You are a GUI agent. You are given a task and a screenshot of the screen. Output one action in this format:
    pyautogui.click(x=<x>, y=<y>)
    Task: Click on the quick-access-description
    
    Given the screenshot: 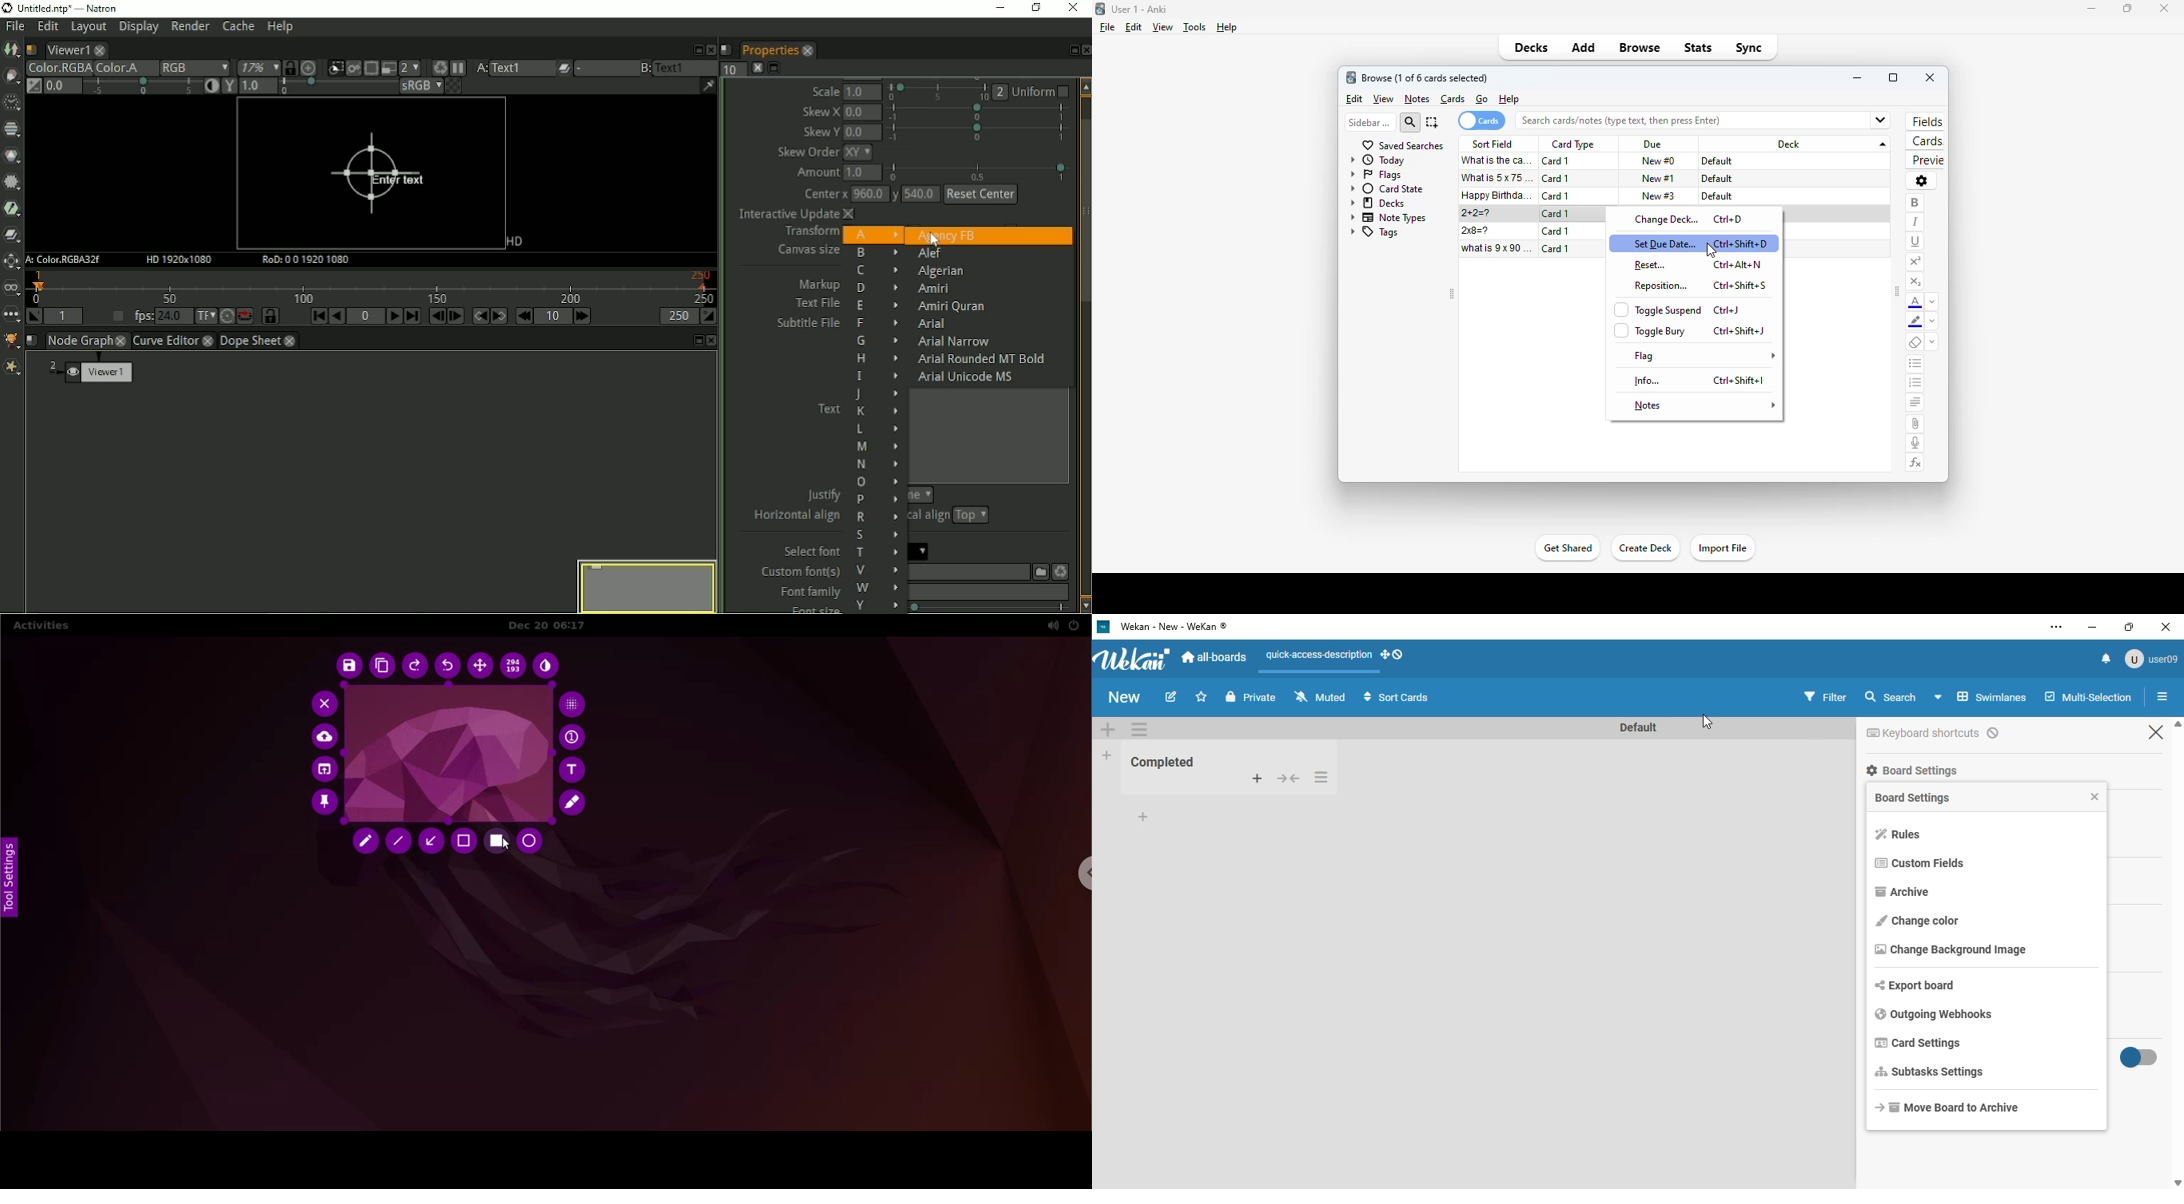 What is the action you would take?
    pyautogui.click(x=1318, y=655)
    